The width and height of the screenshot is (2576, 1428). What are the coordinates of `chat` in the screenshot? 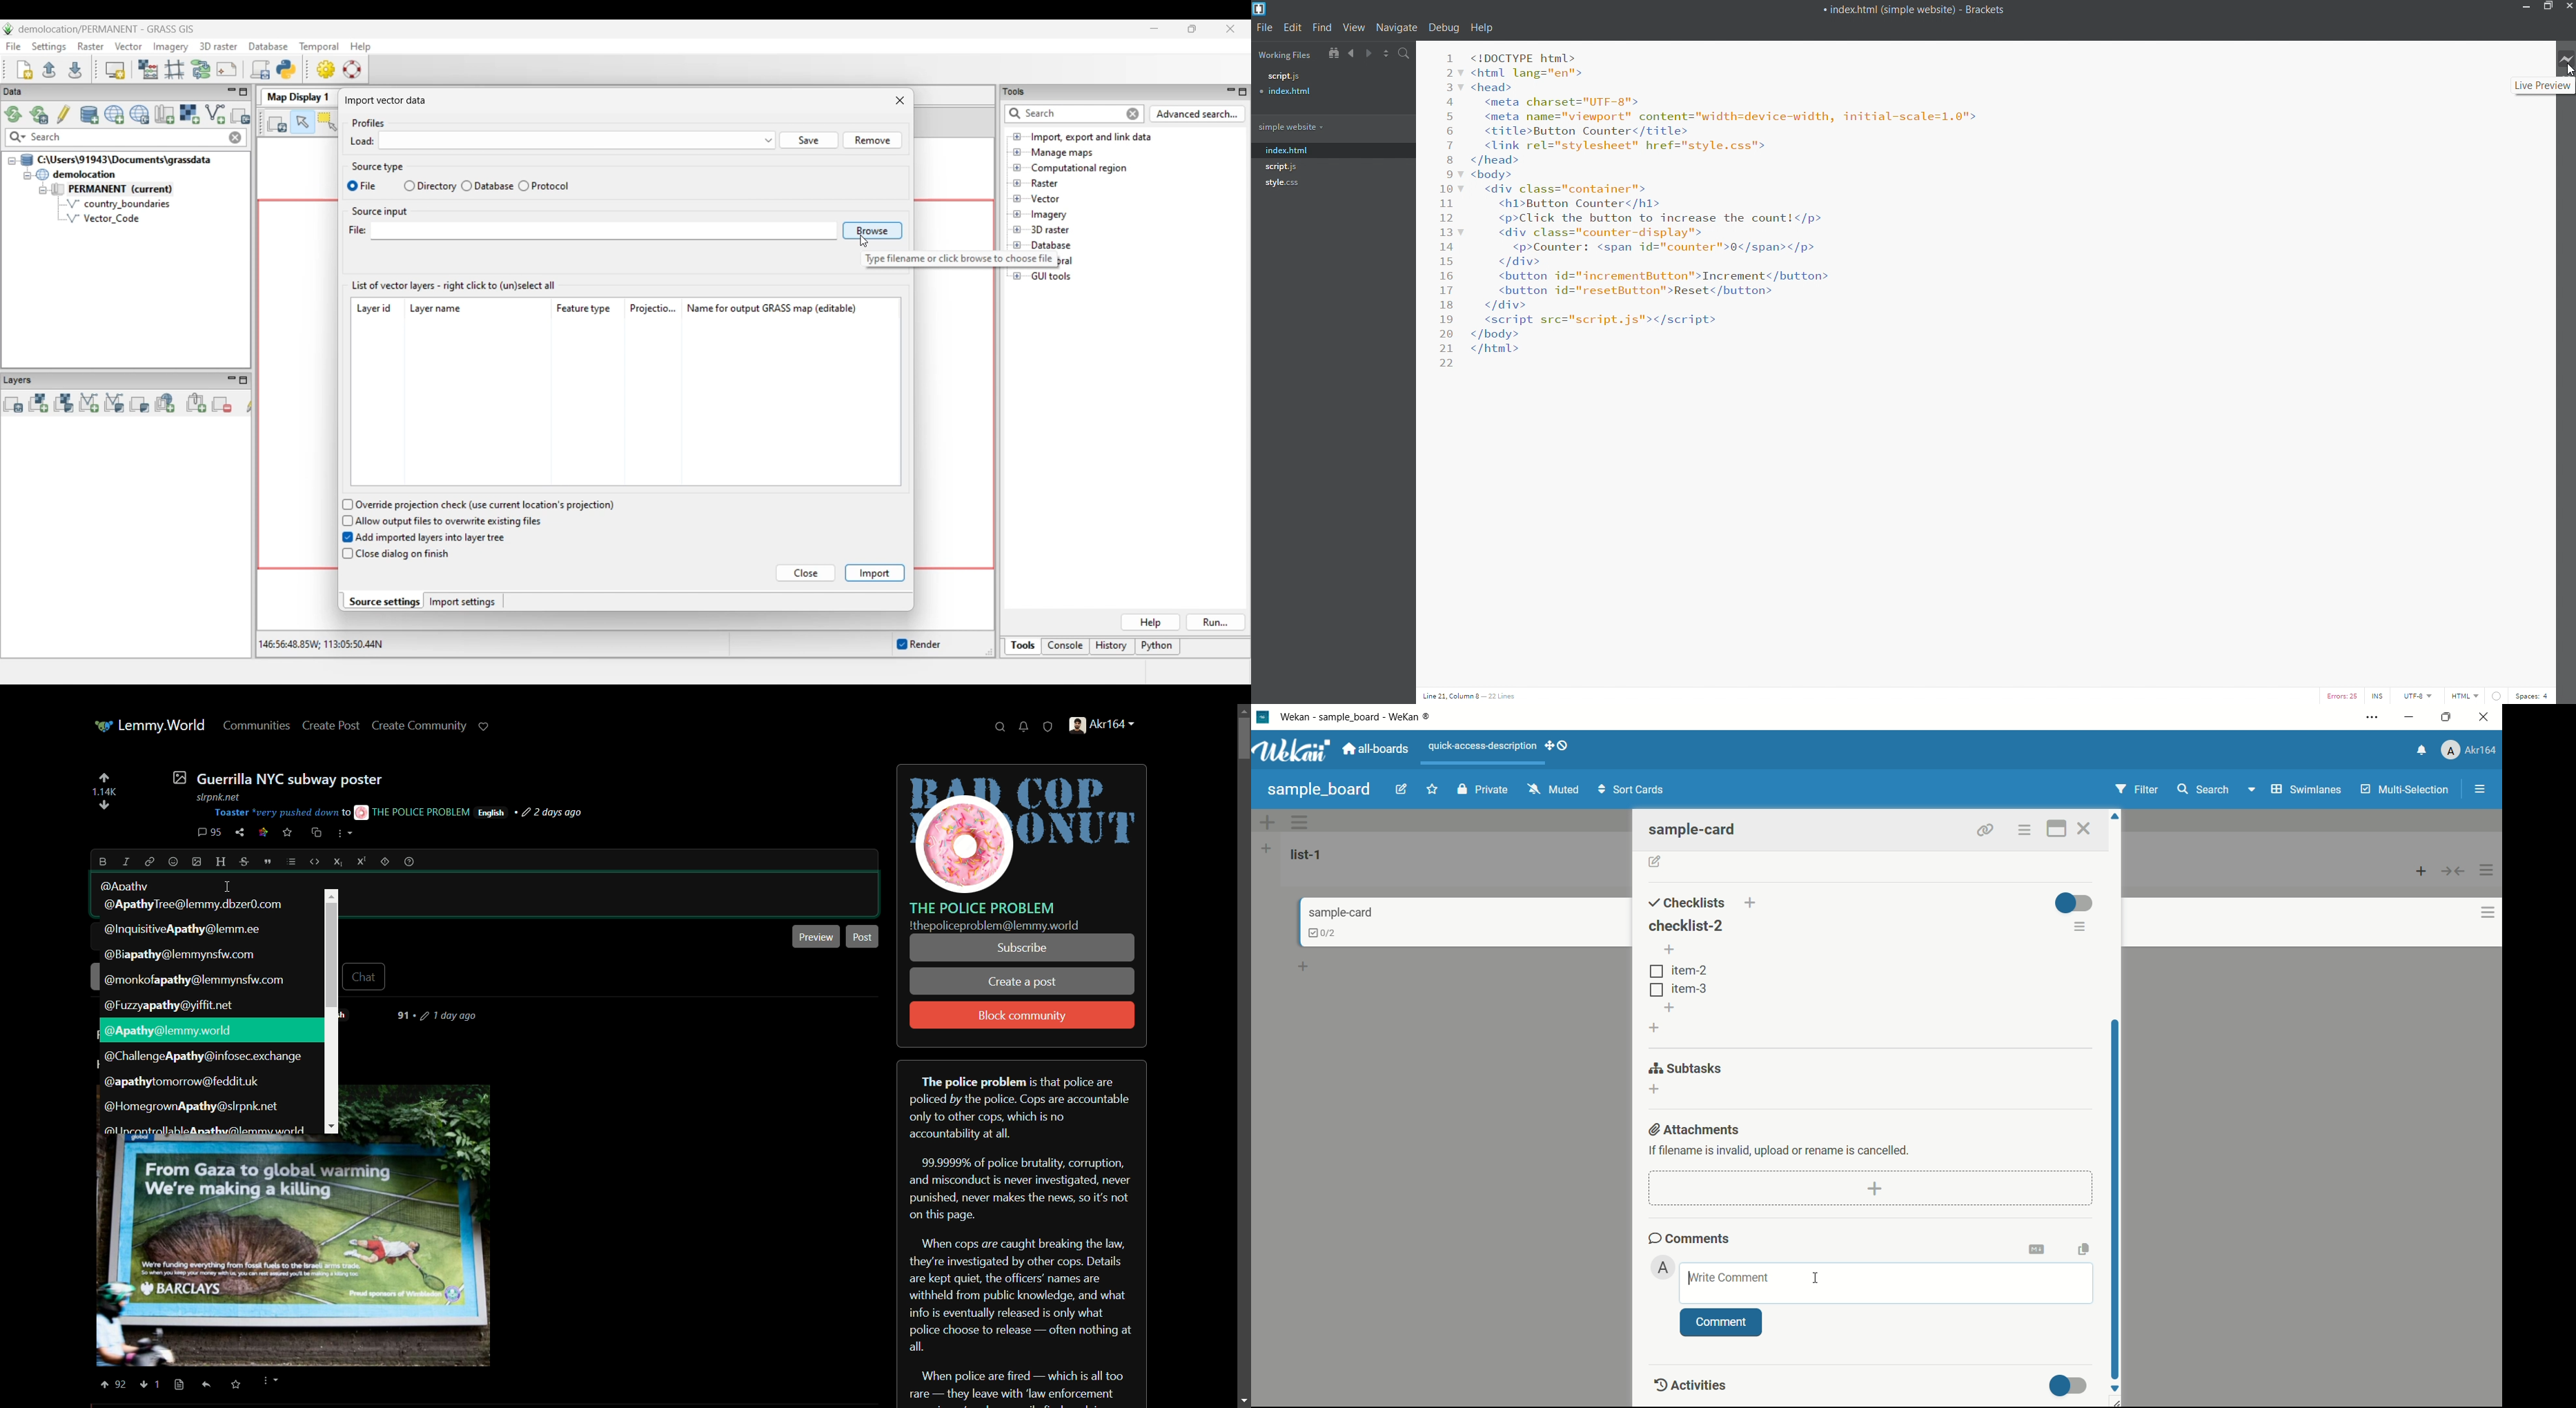 It's located at (366, 976).